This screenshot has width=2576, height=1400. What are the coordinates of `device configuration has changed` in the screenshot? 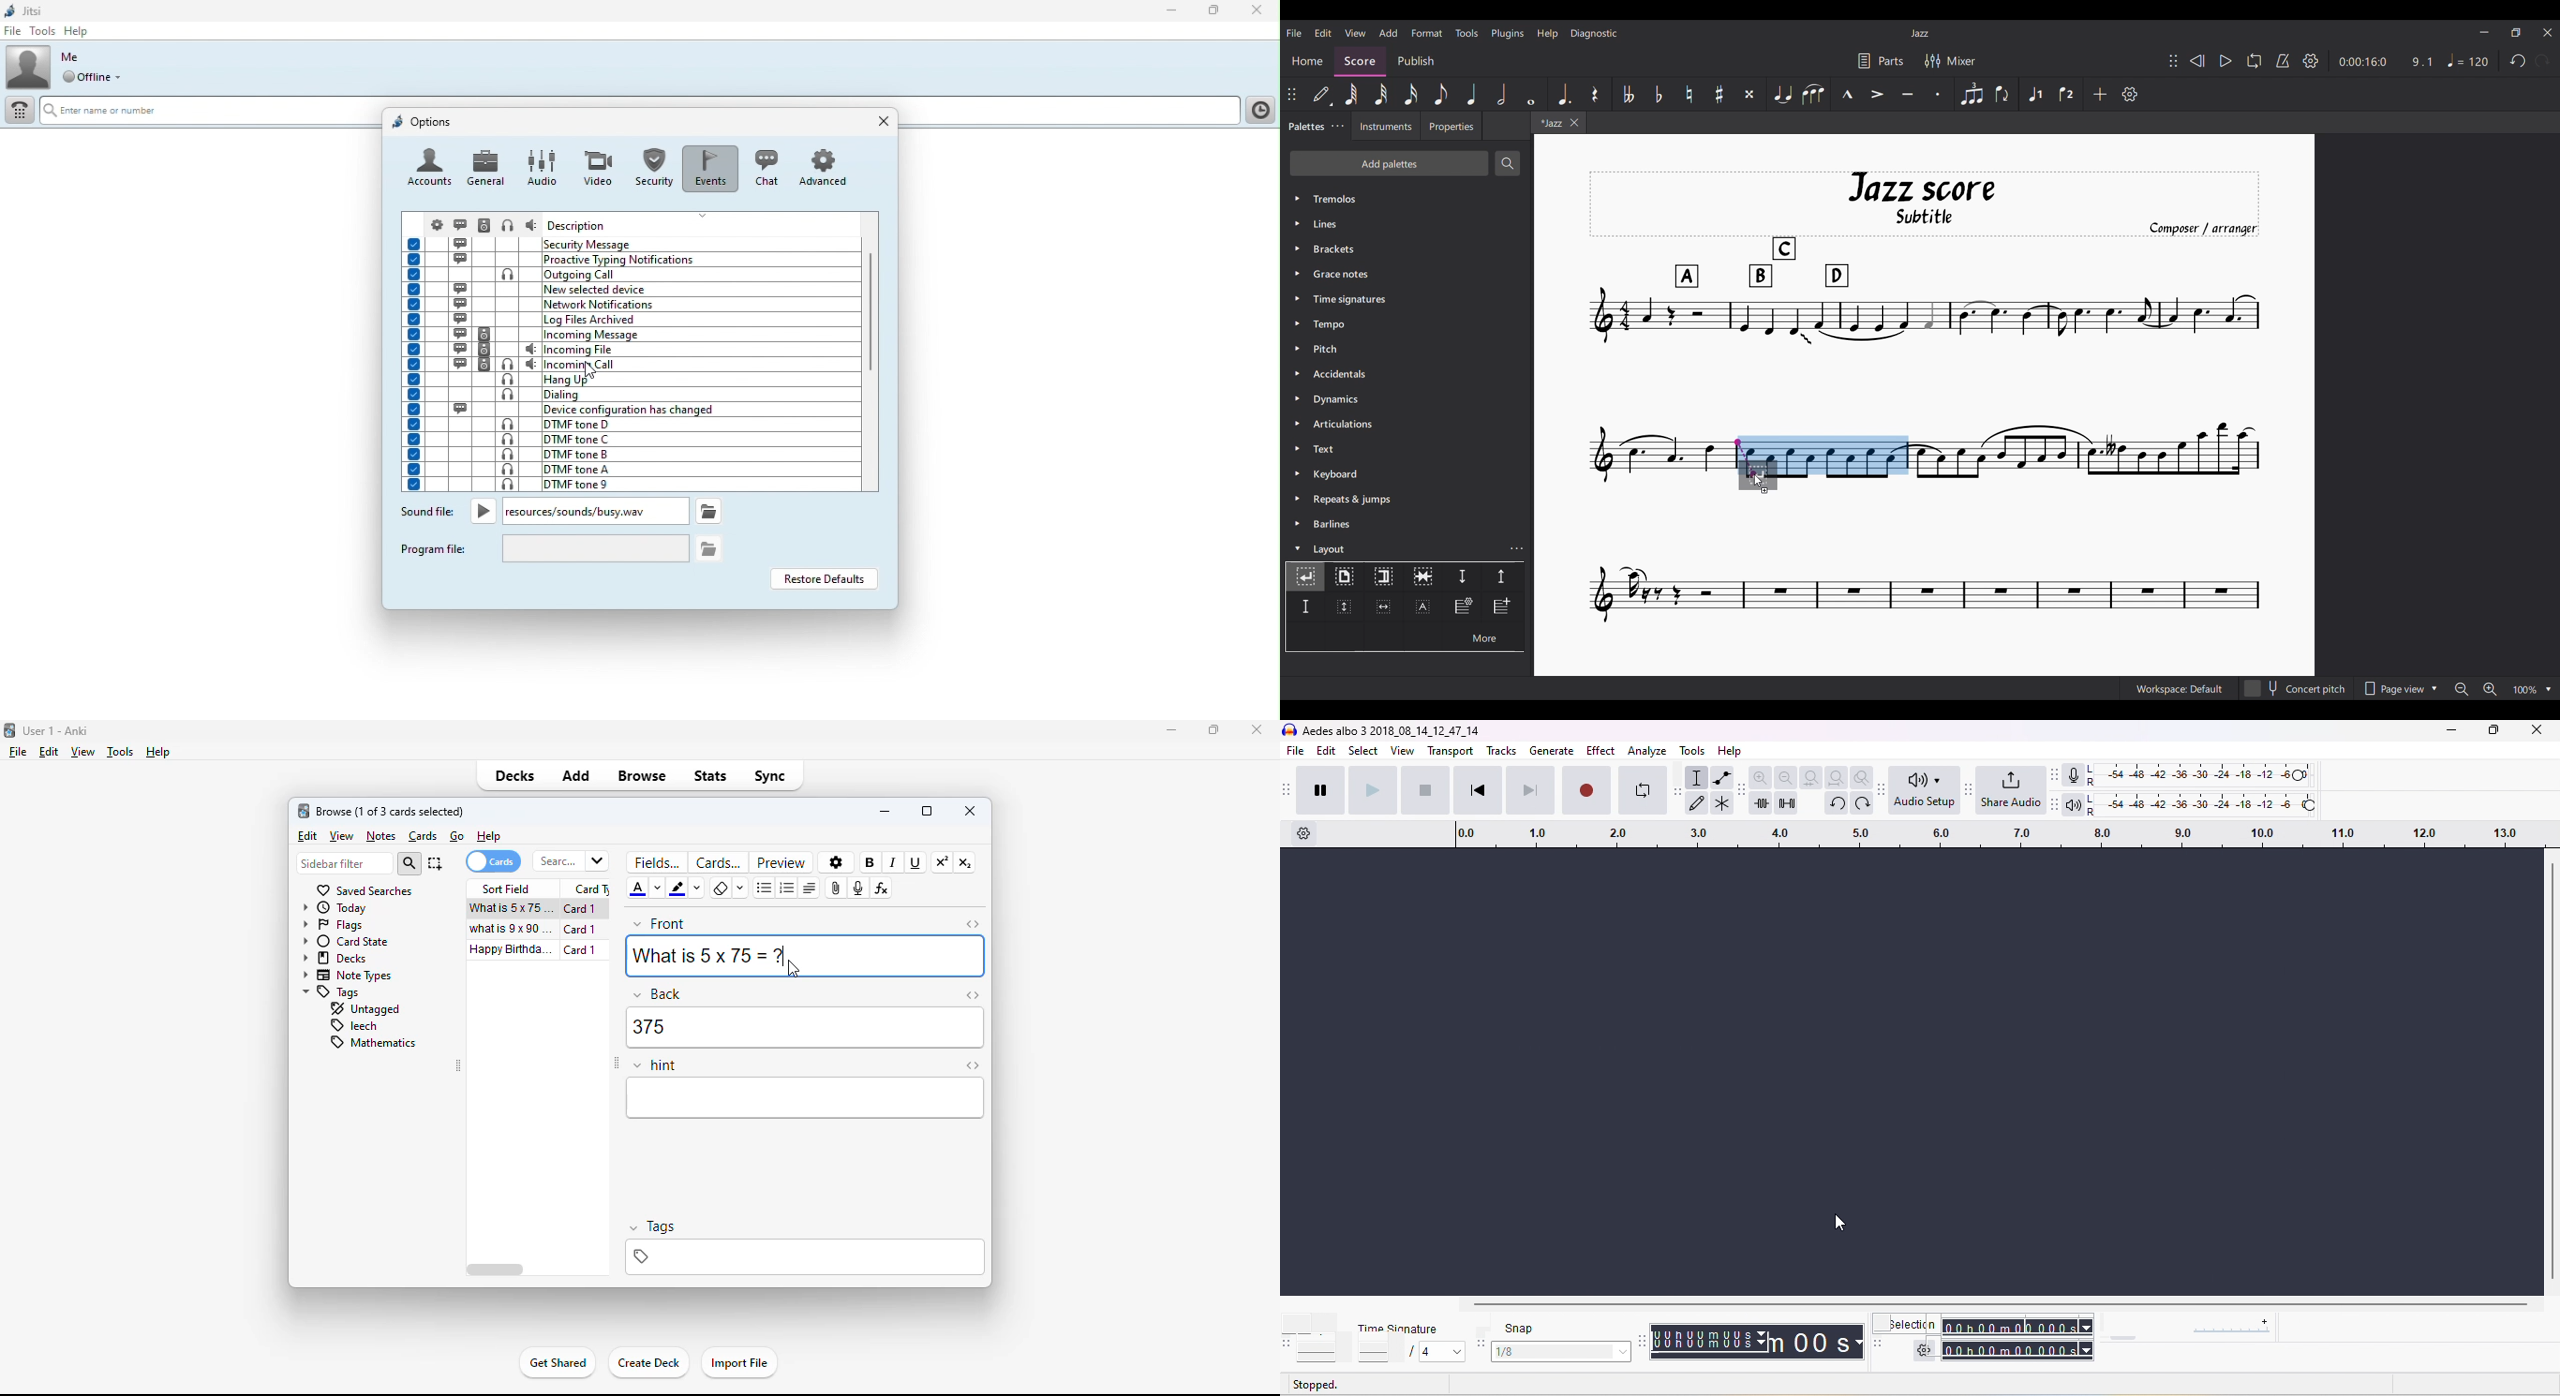 It's located at (632, 408).